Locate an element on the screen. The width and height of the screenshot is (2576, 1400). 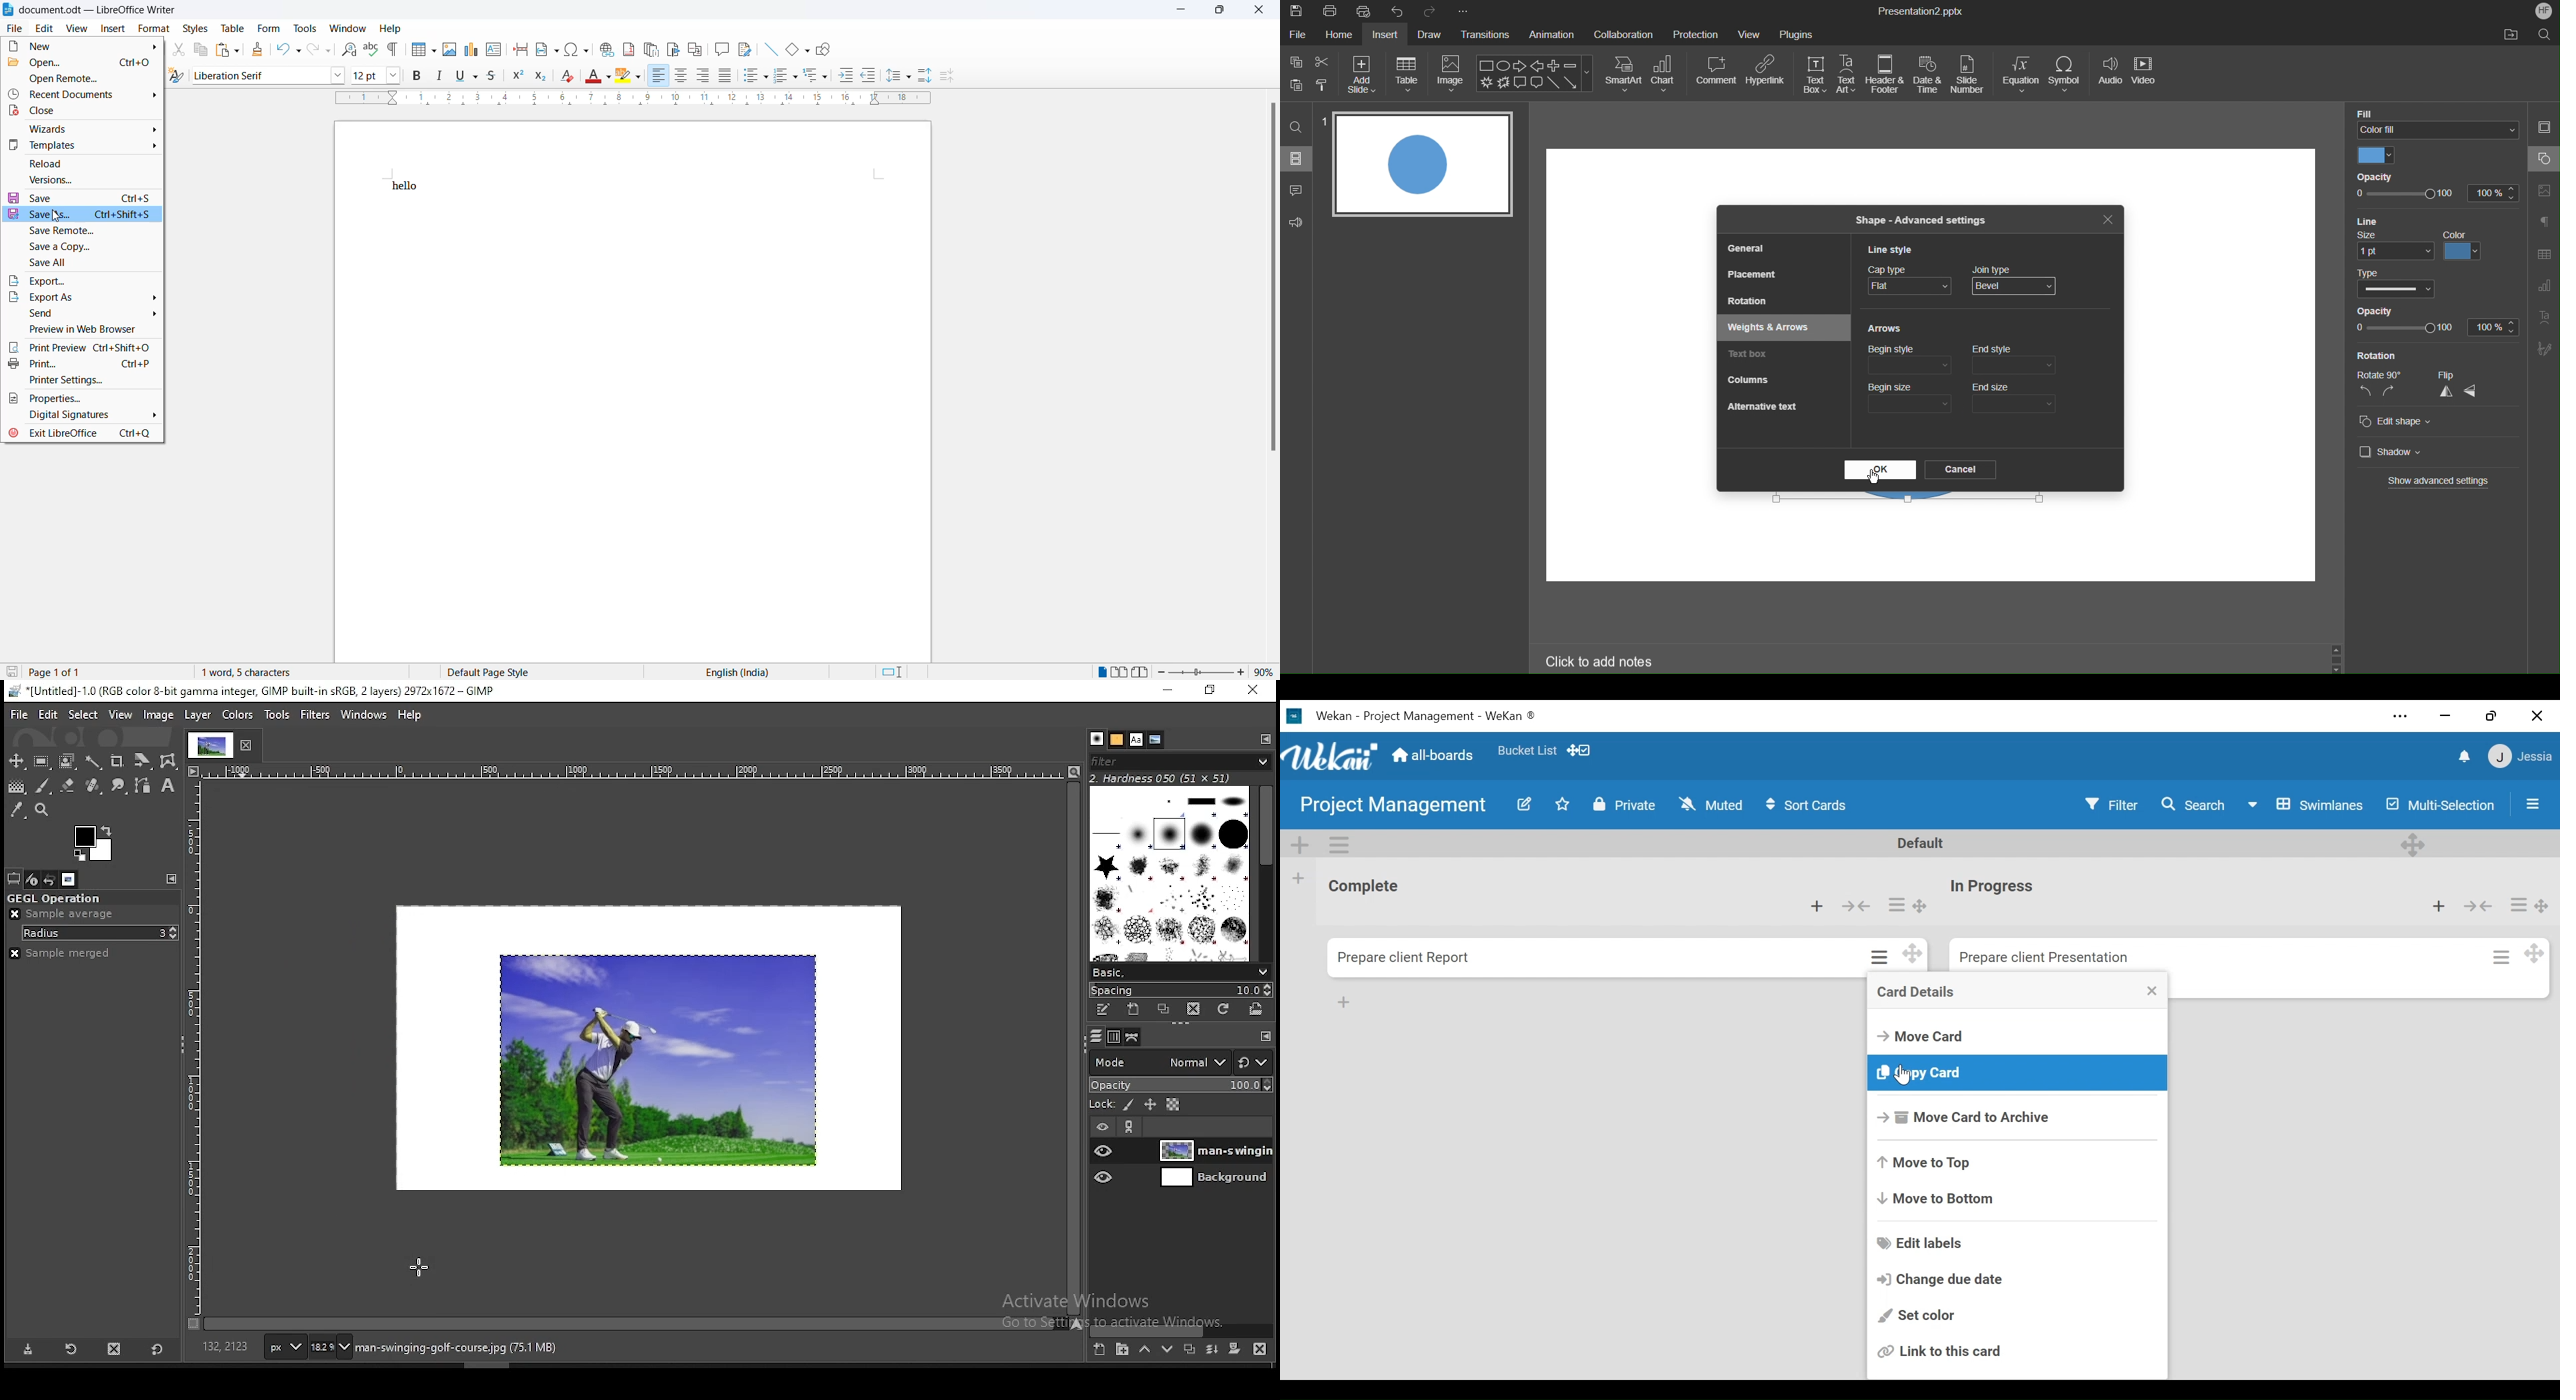
styles is located at coordinates (194, 29).